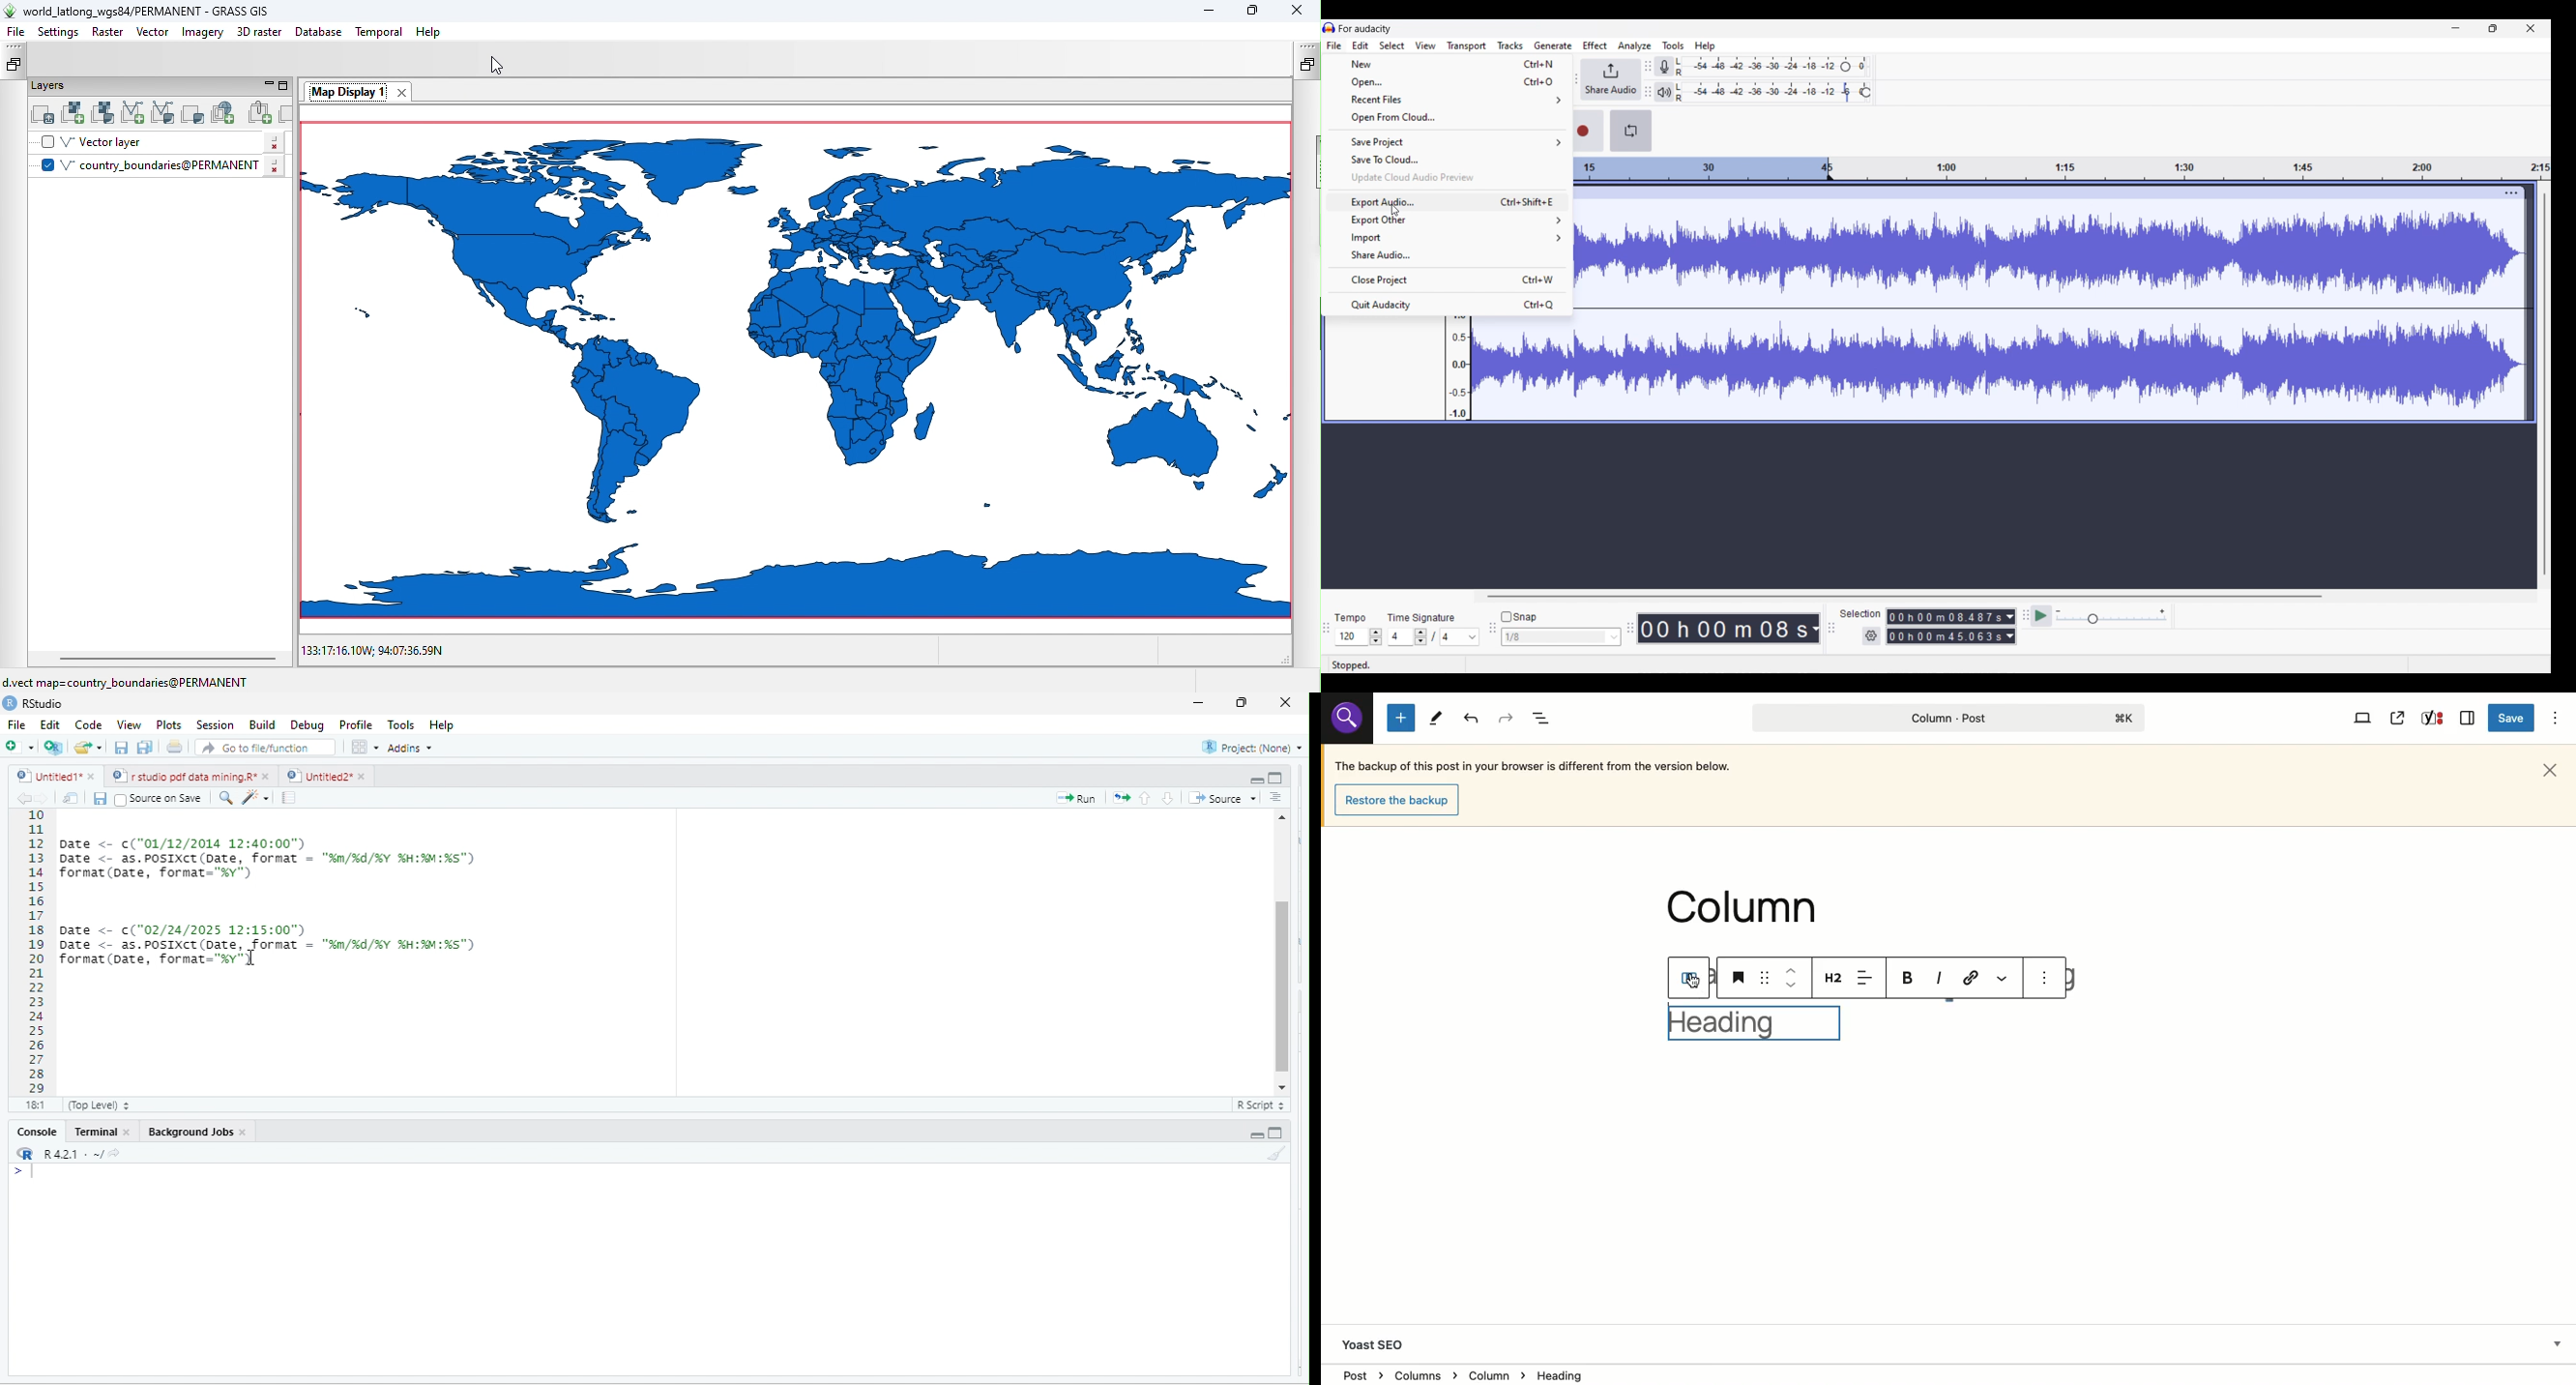 This screenshot has height=1400, width=2576. I want to click on code tools, so click(257, 798).